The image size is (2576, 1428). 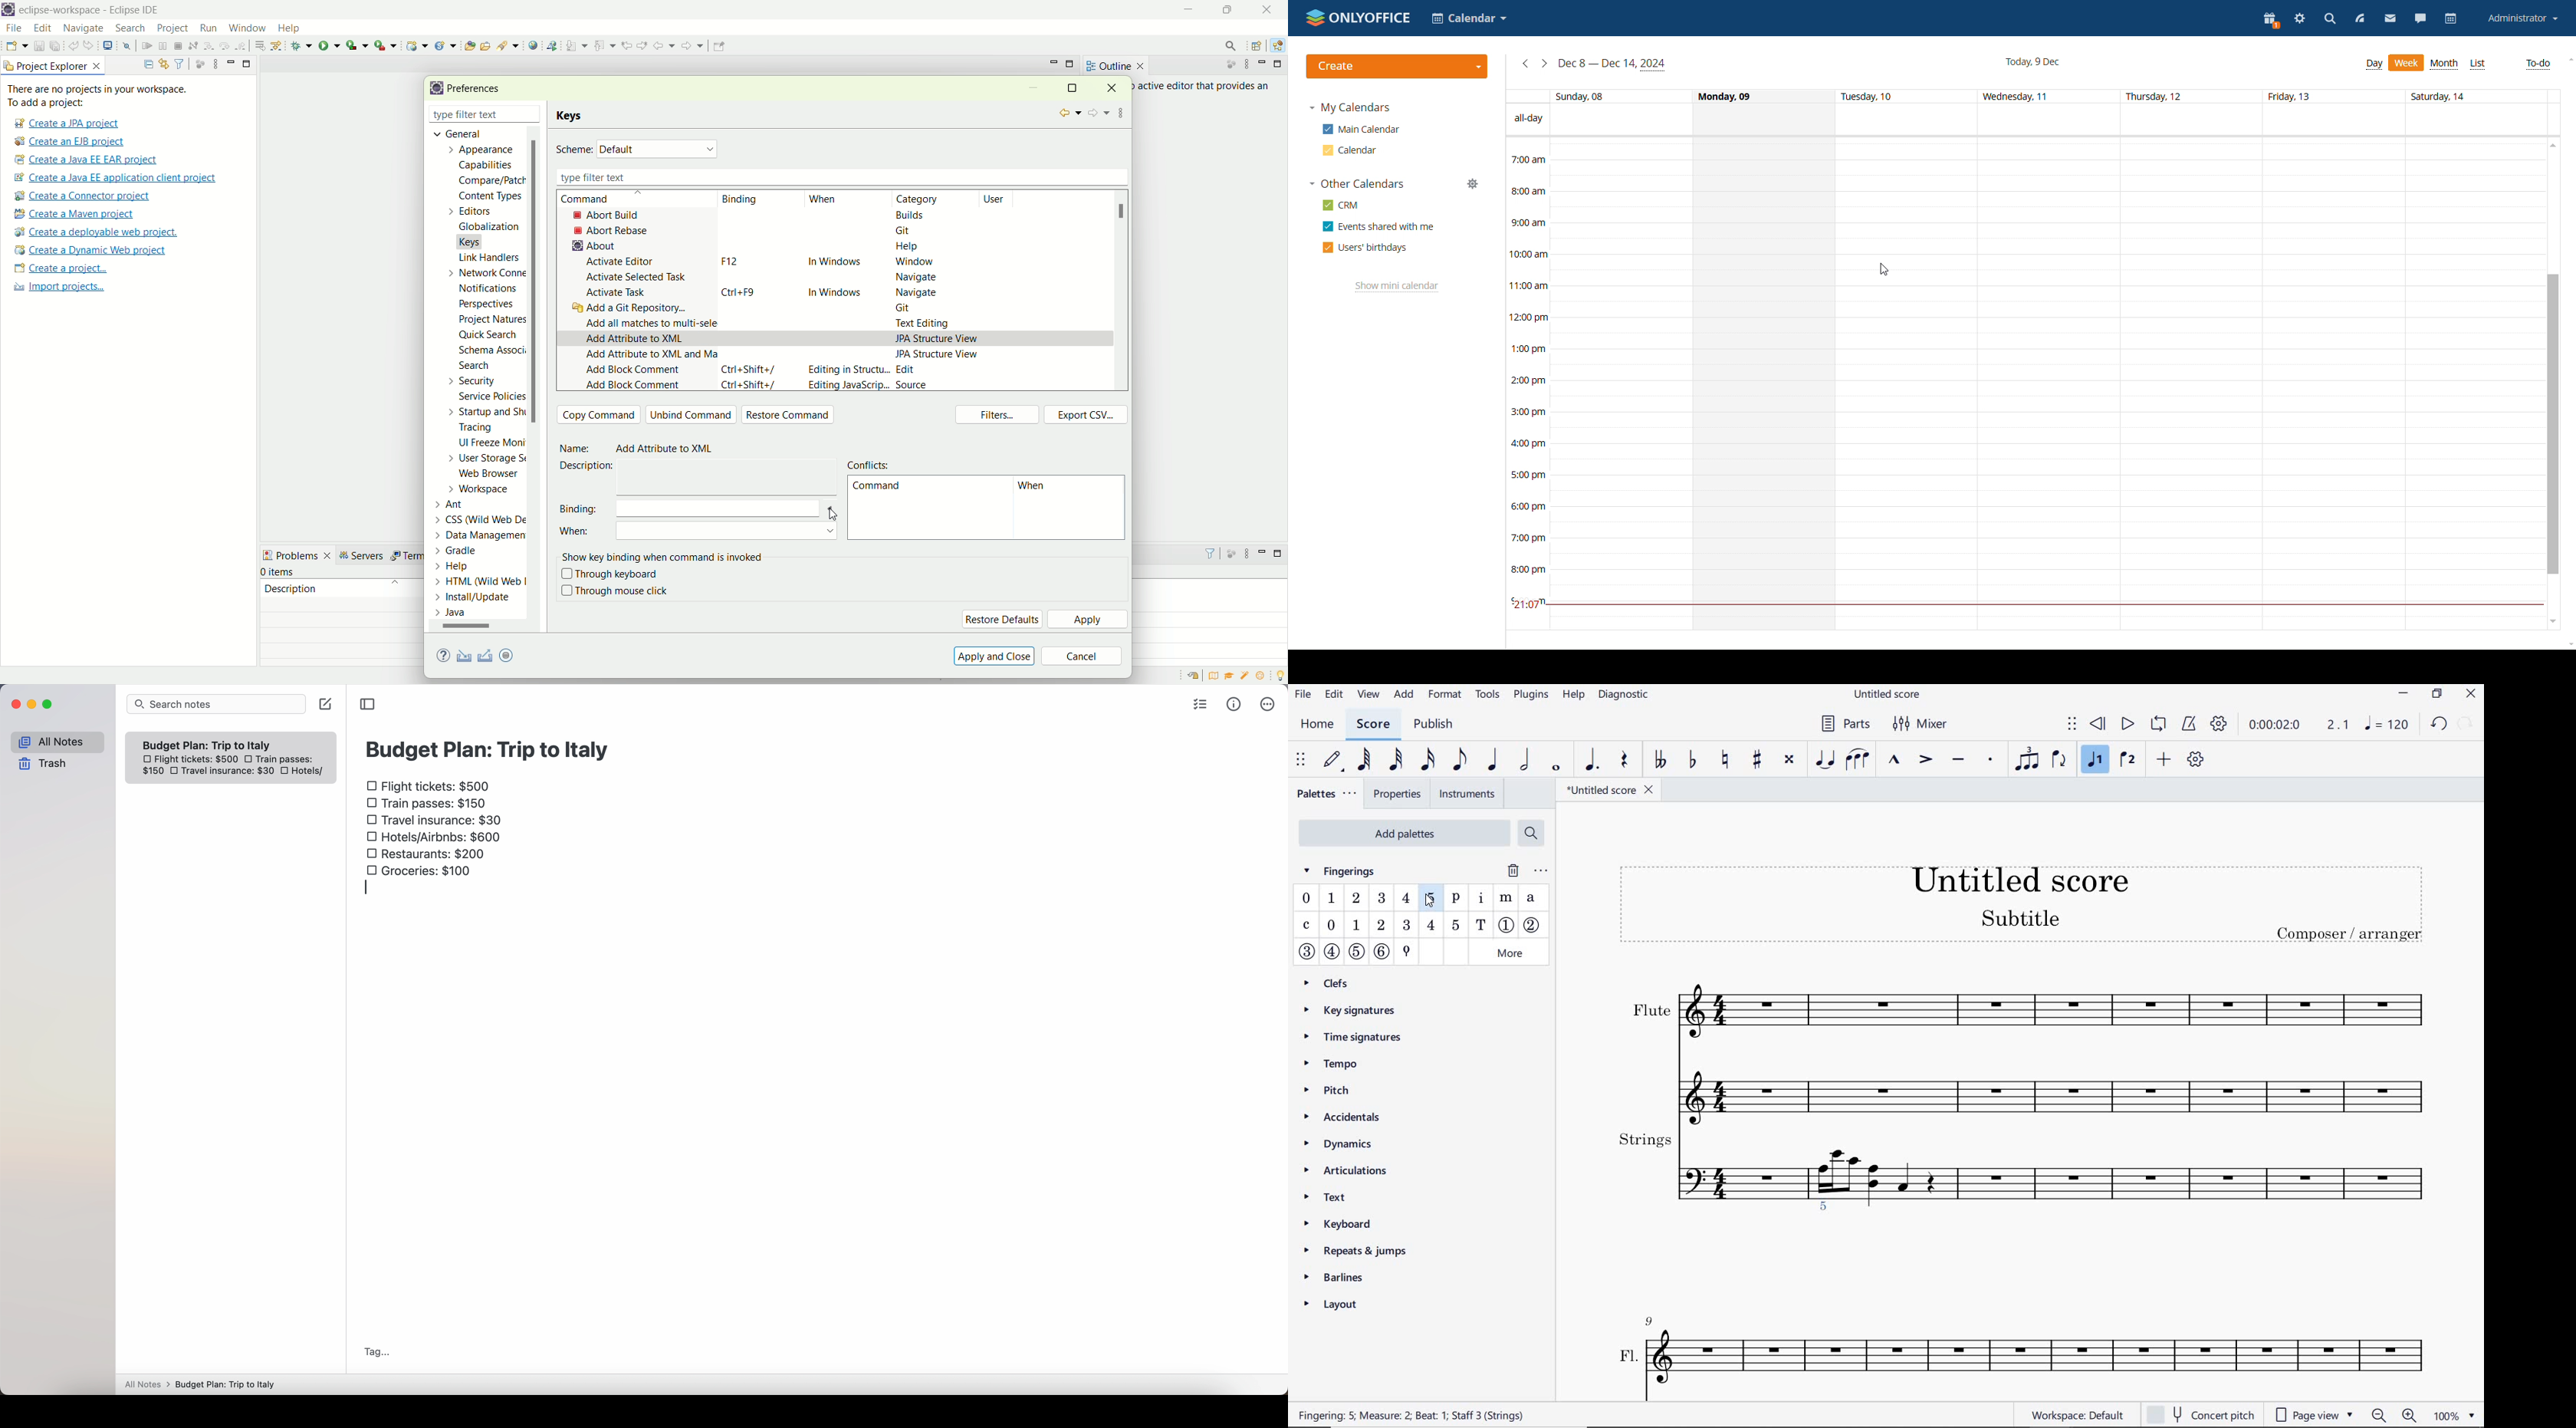 What do you see at coordinates (1556, 767) in the screenshot?
I see `whole note` at bounding box center [1556, 767].